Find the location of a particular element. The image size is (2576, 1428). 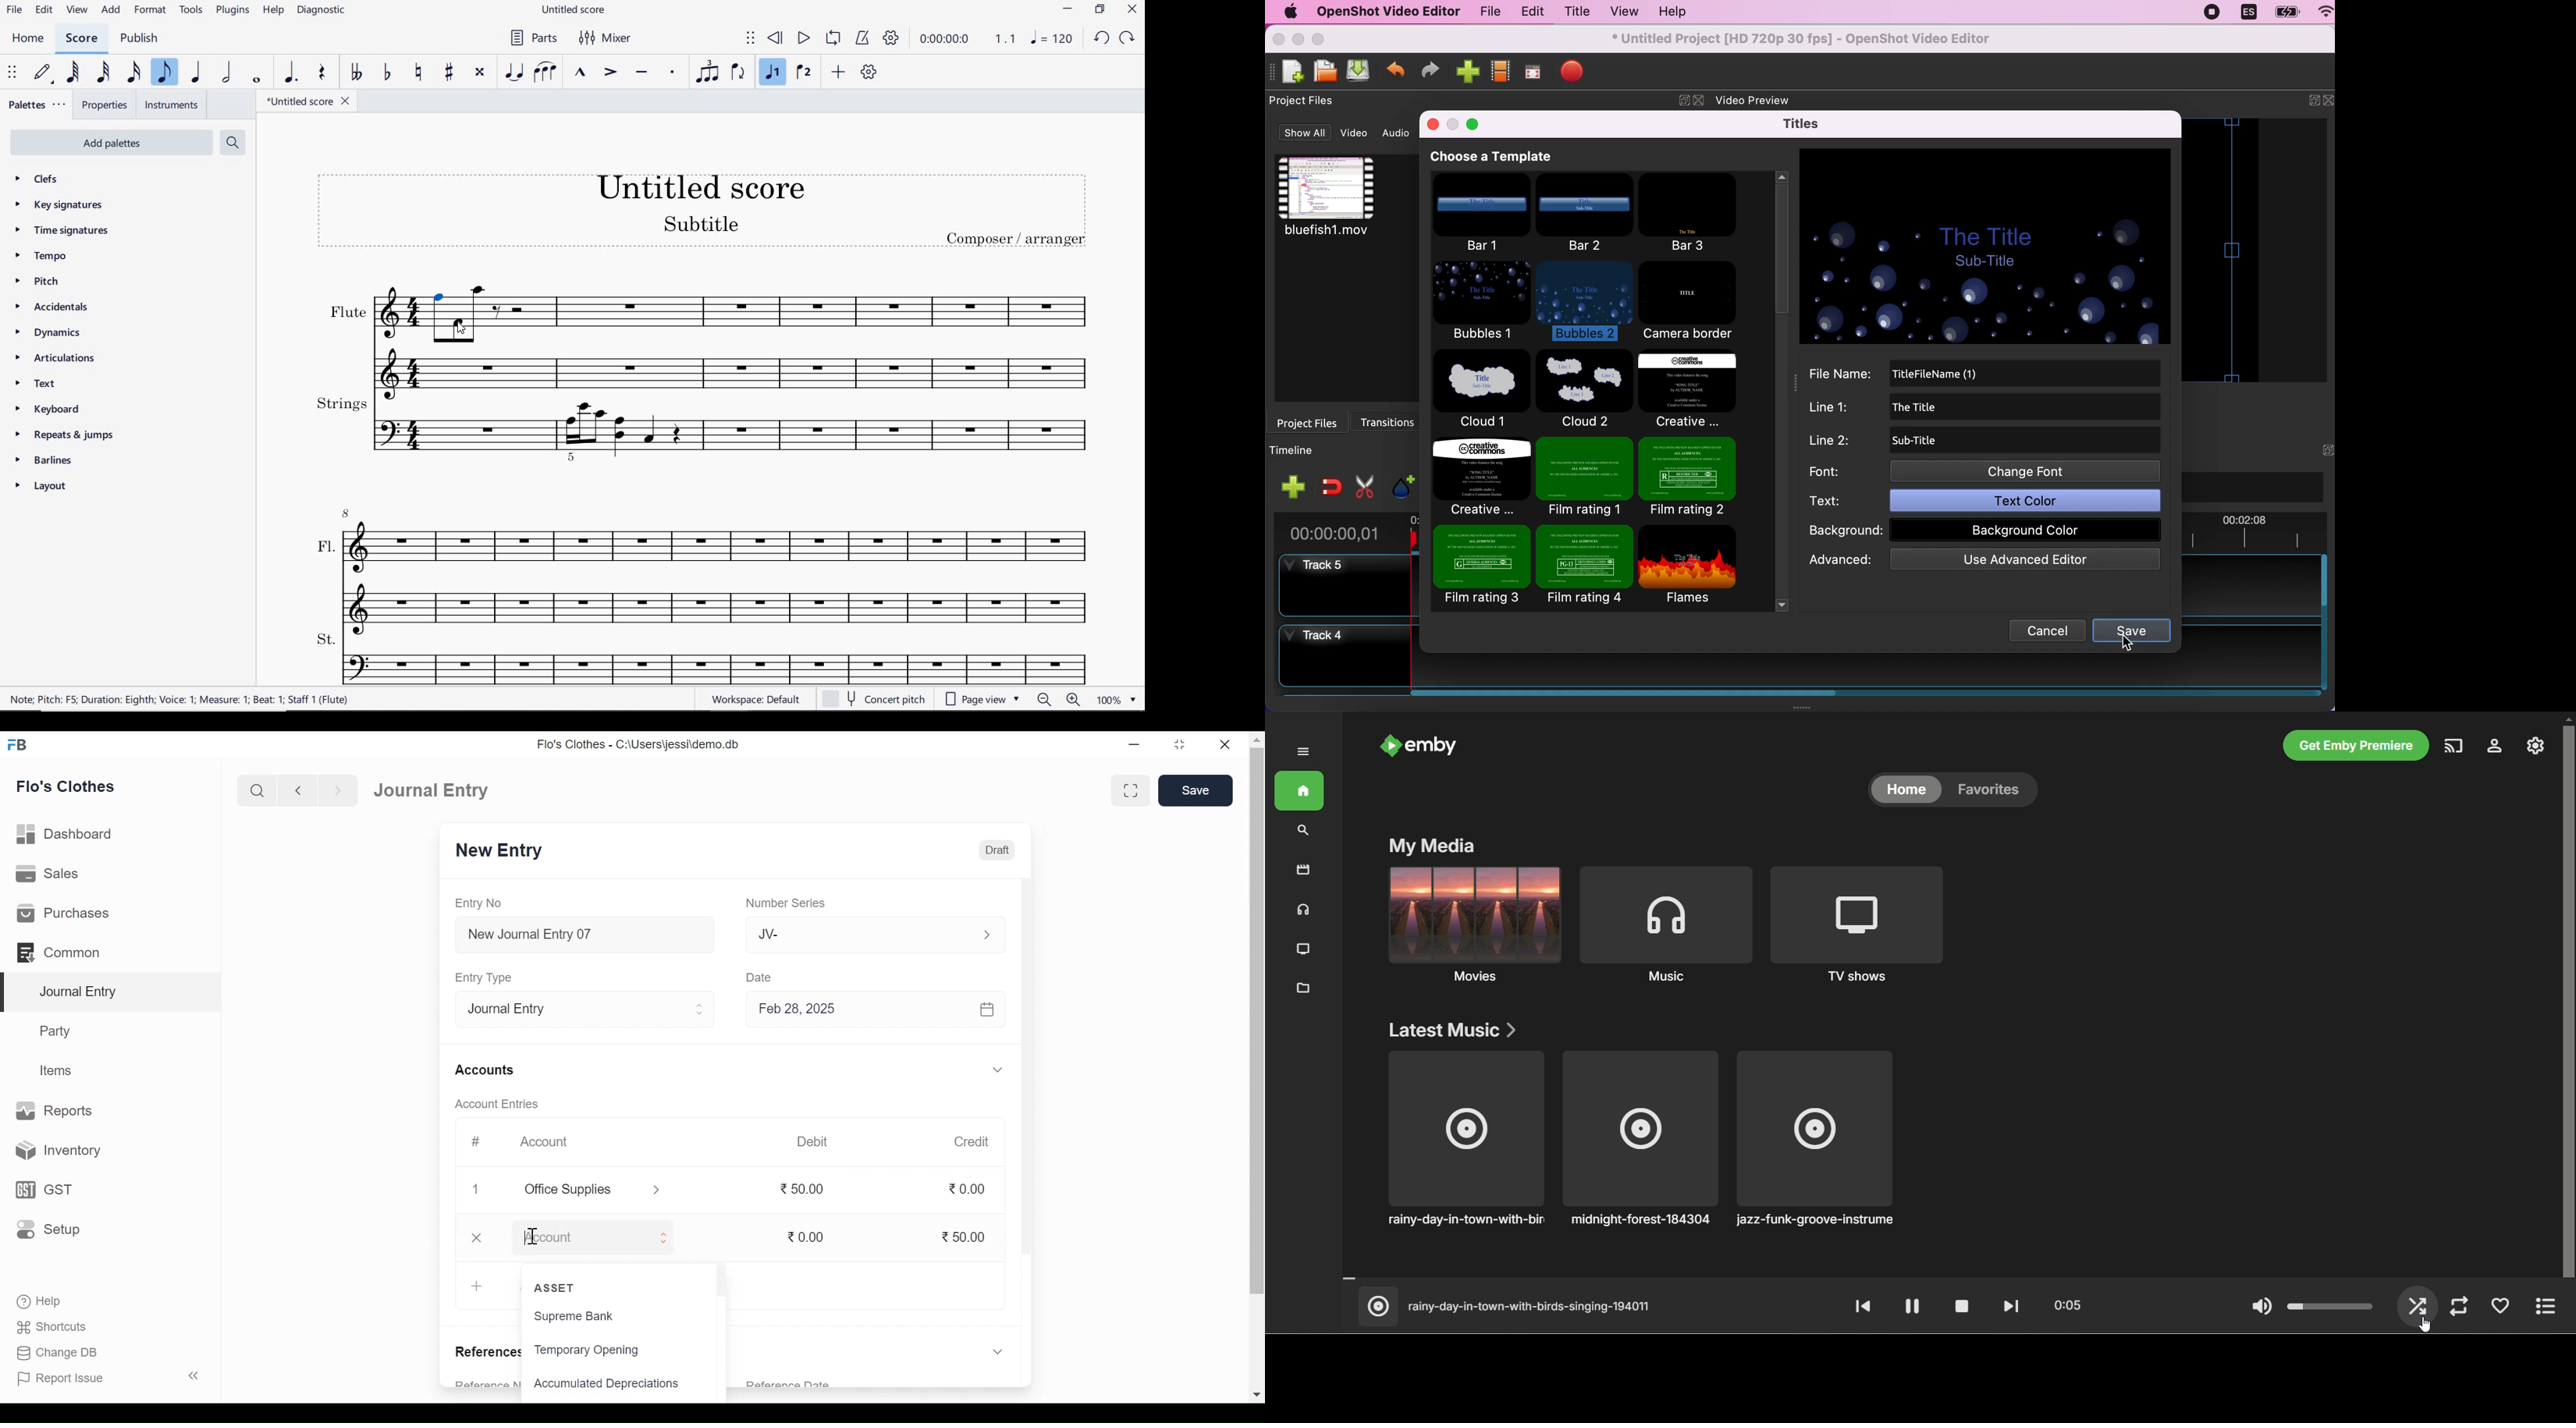

Report Issue is located at coordinates (60, 1378).